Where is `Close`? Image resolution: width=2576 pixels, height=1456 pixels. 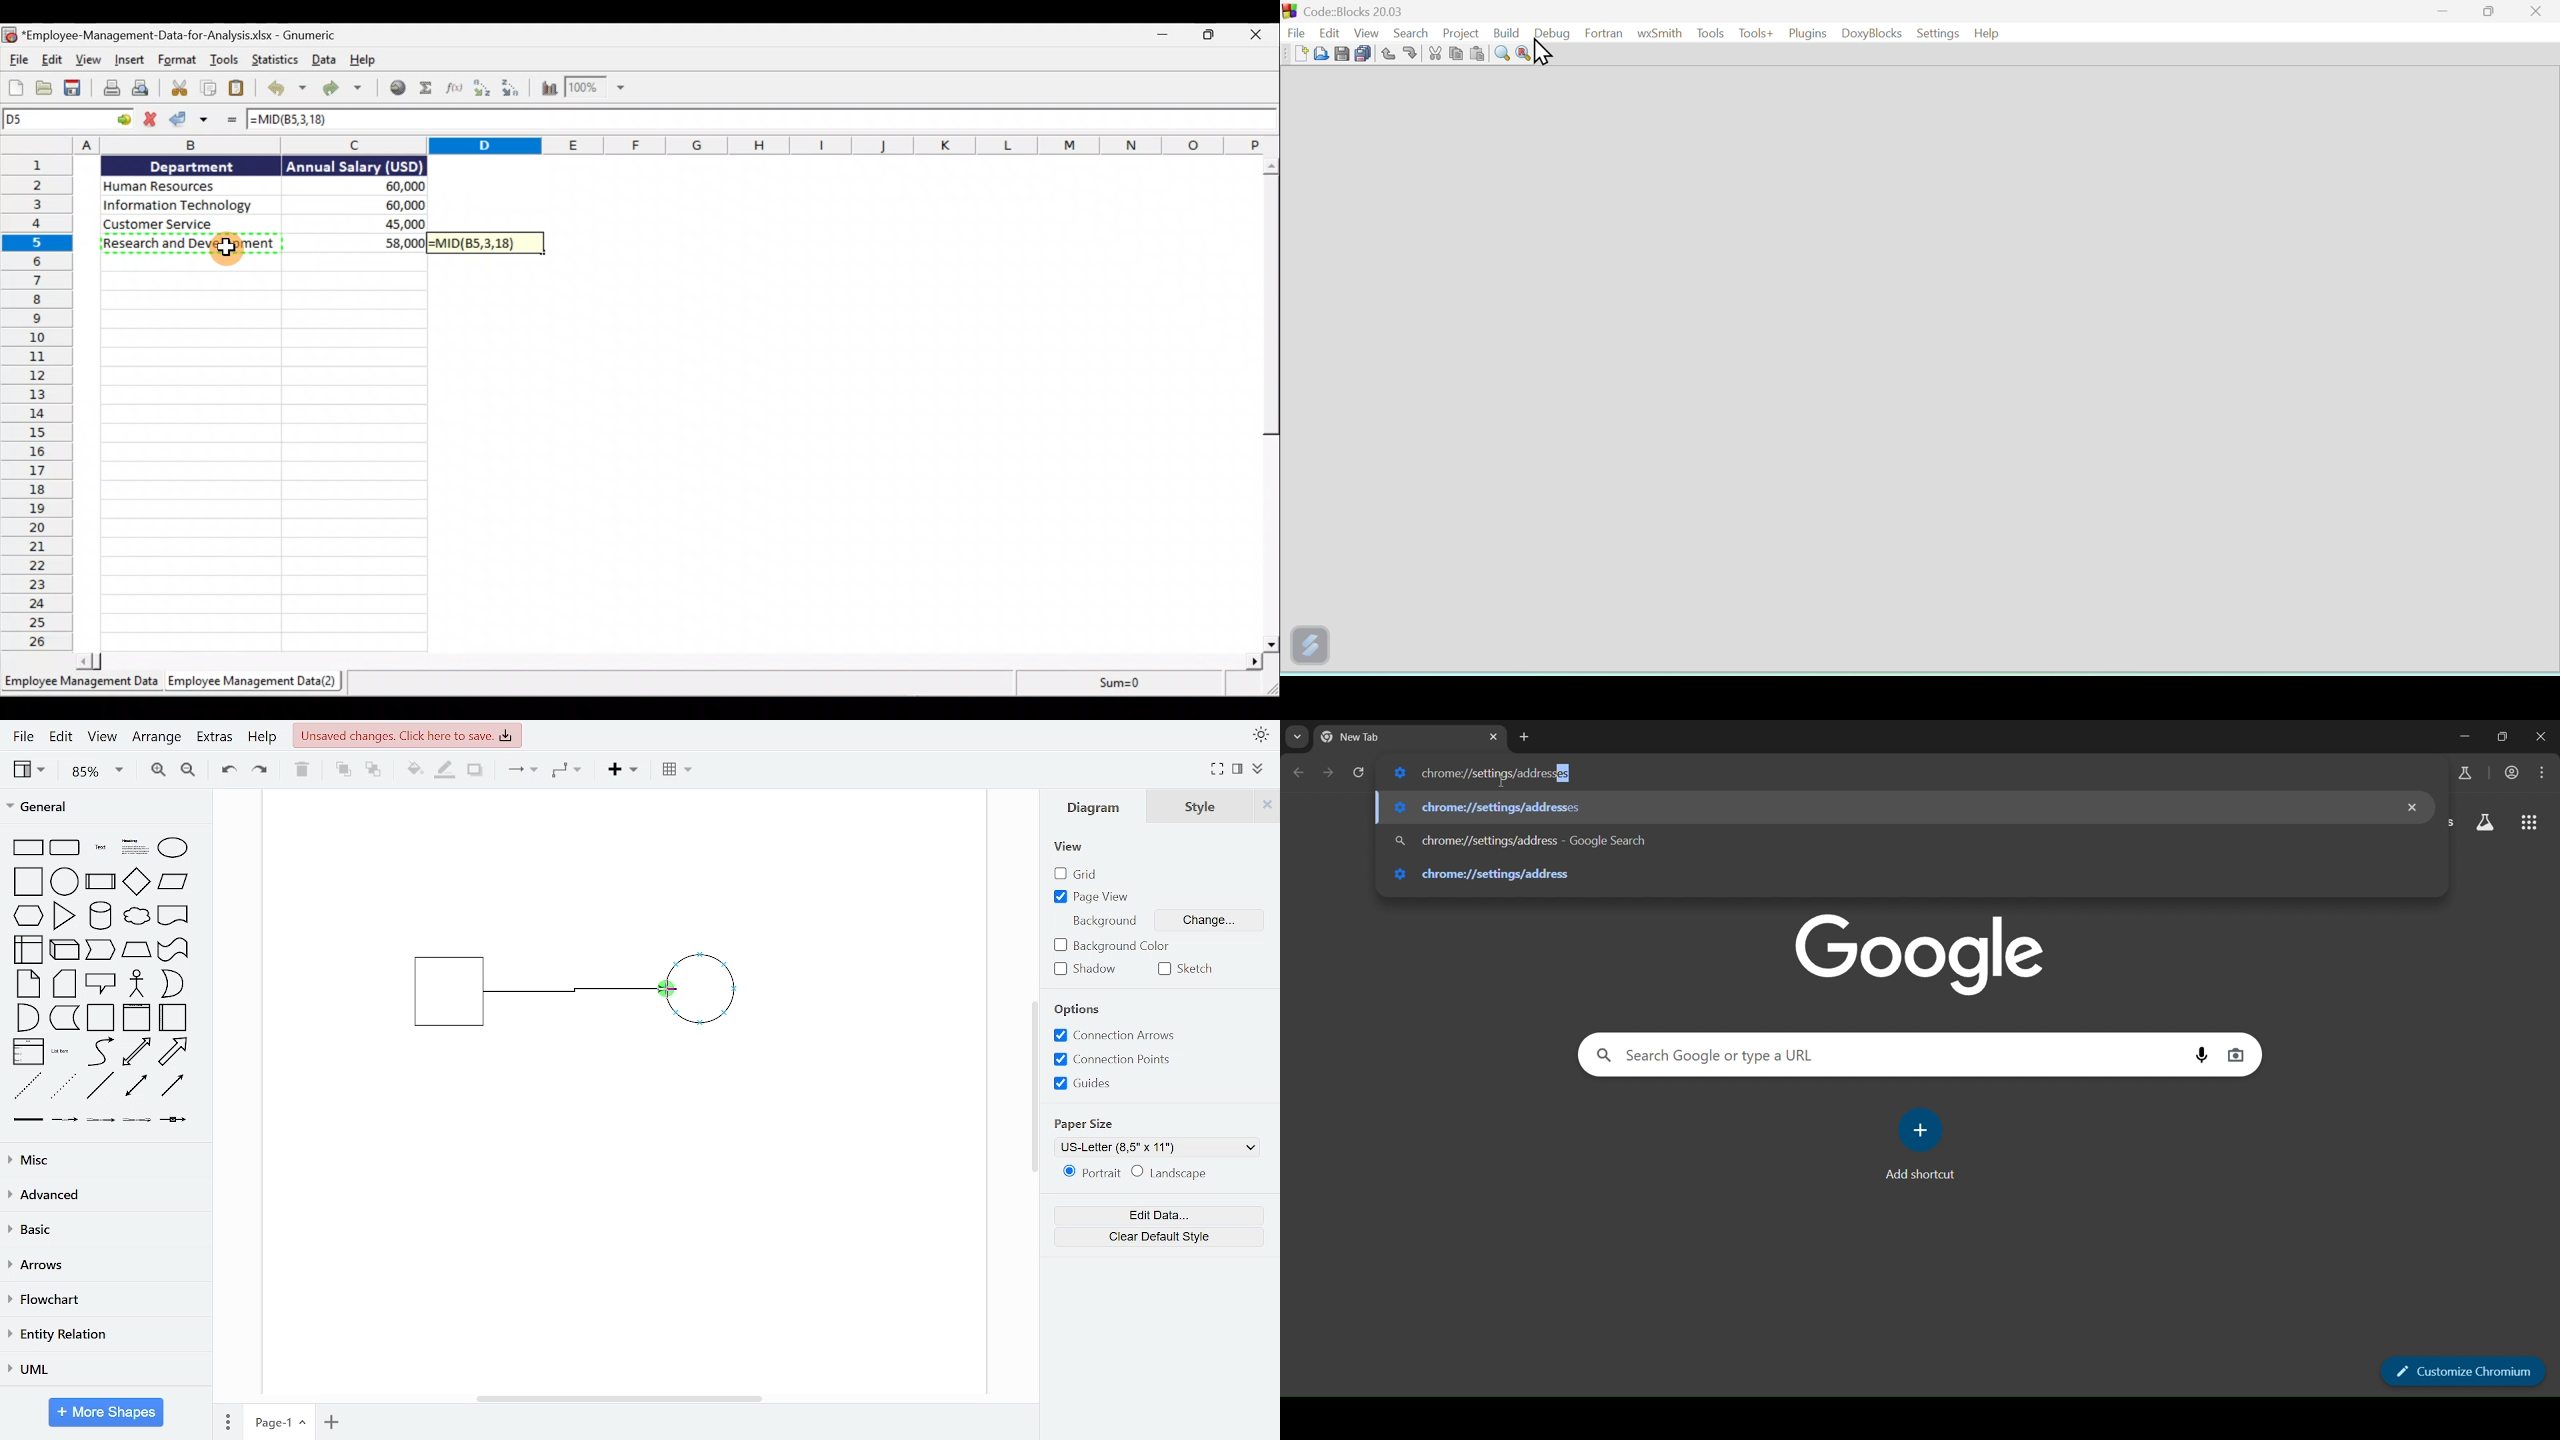 Close is located at coordinates (1257, 35).